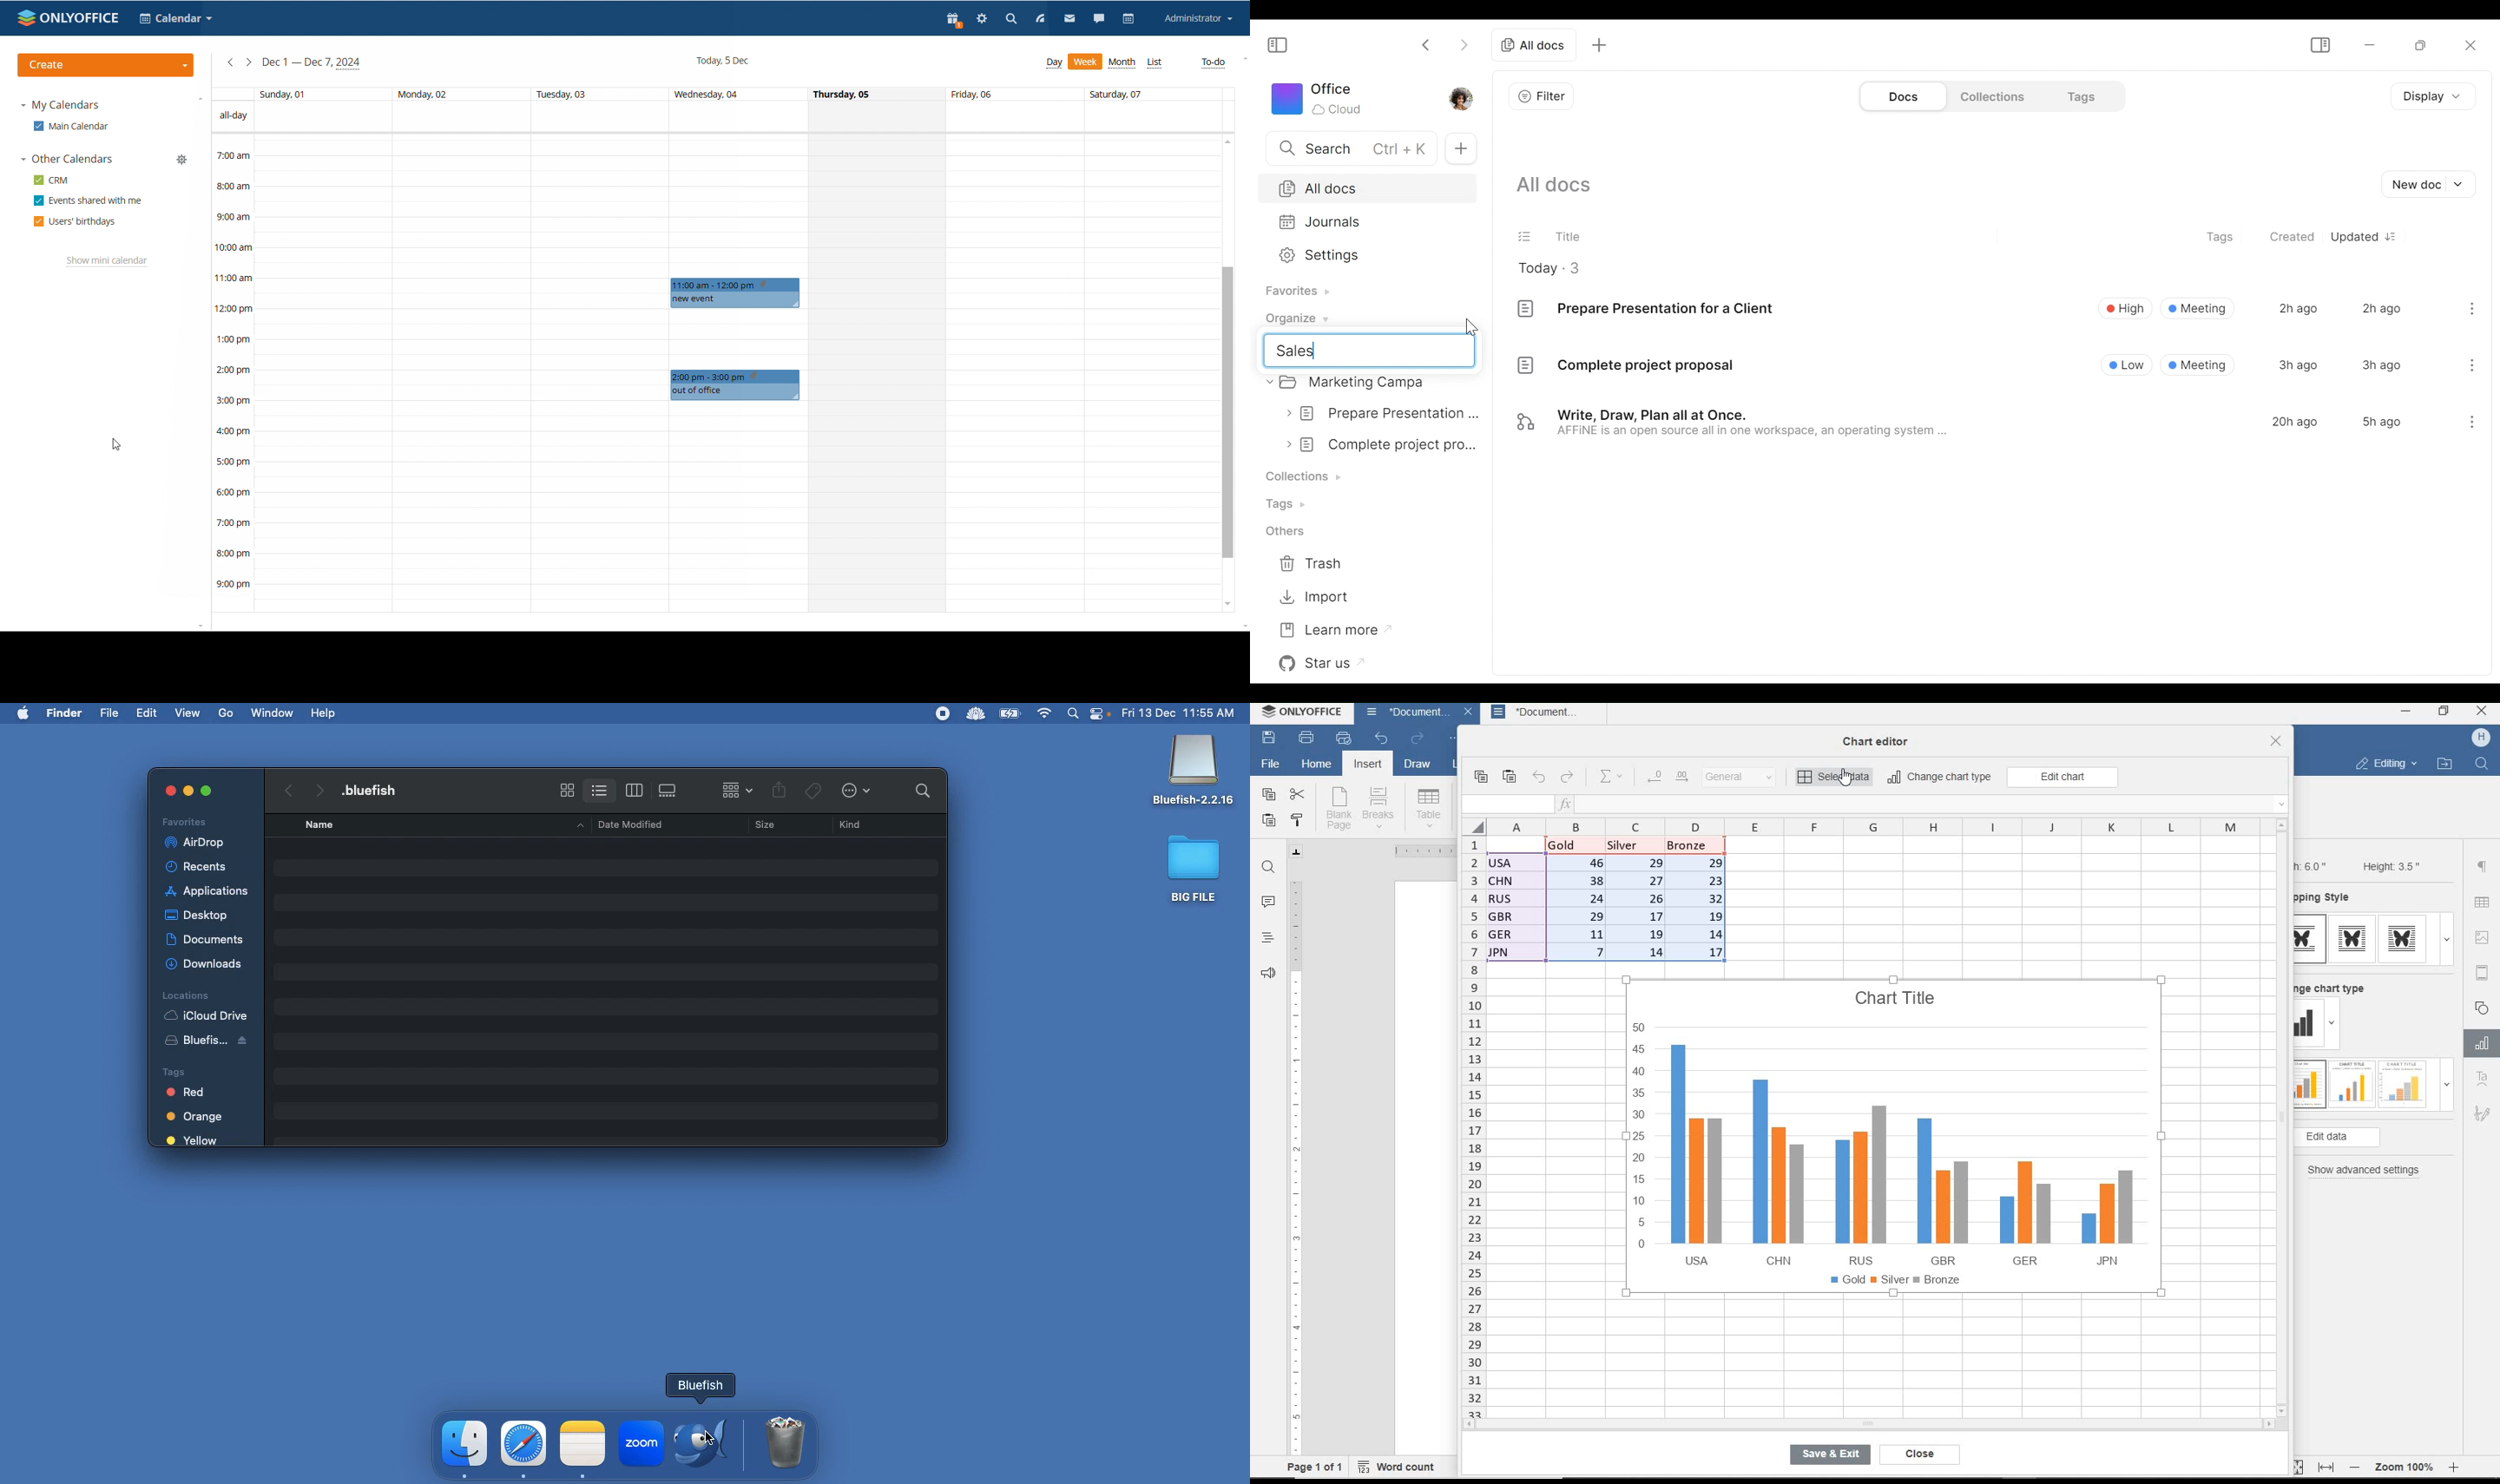  I want to click on Meeting, so click(2198, 308).